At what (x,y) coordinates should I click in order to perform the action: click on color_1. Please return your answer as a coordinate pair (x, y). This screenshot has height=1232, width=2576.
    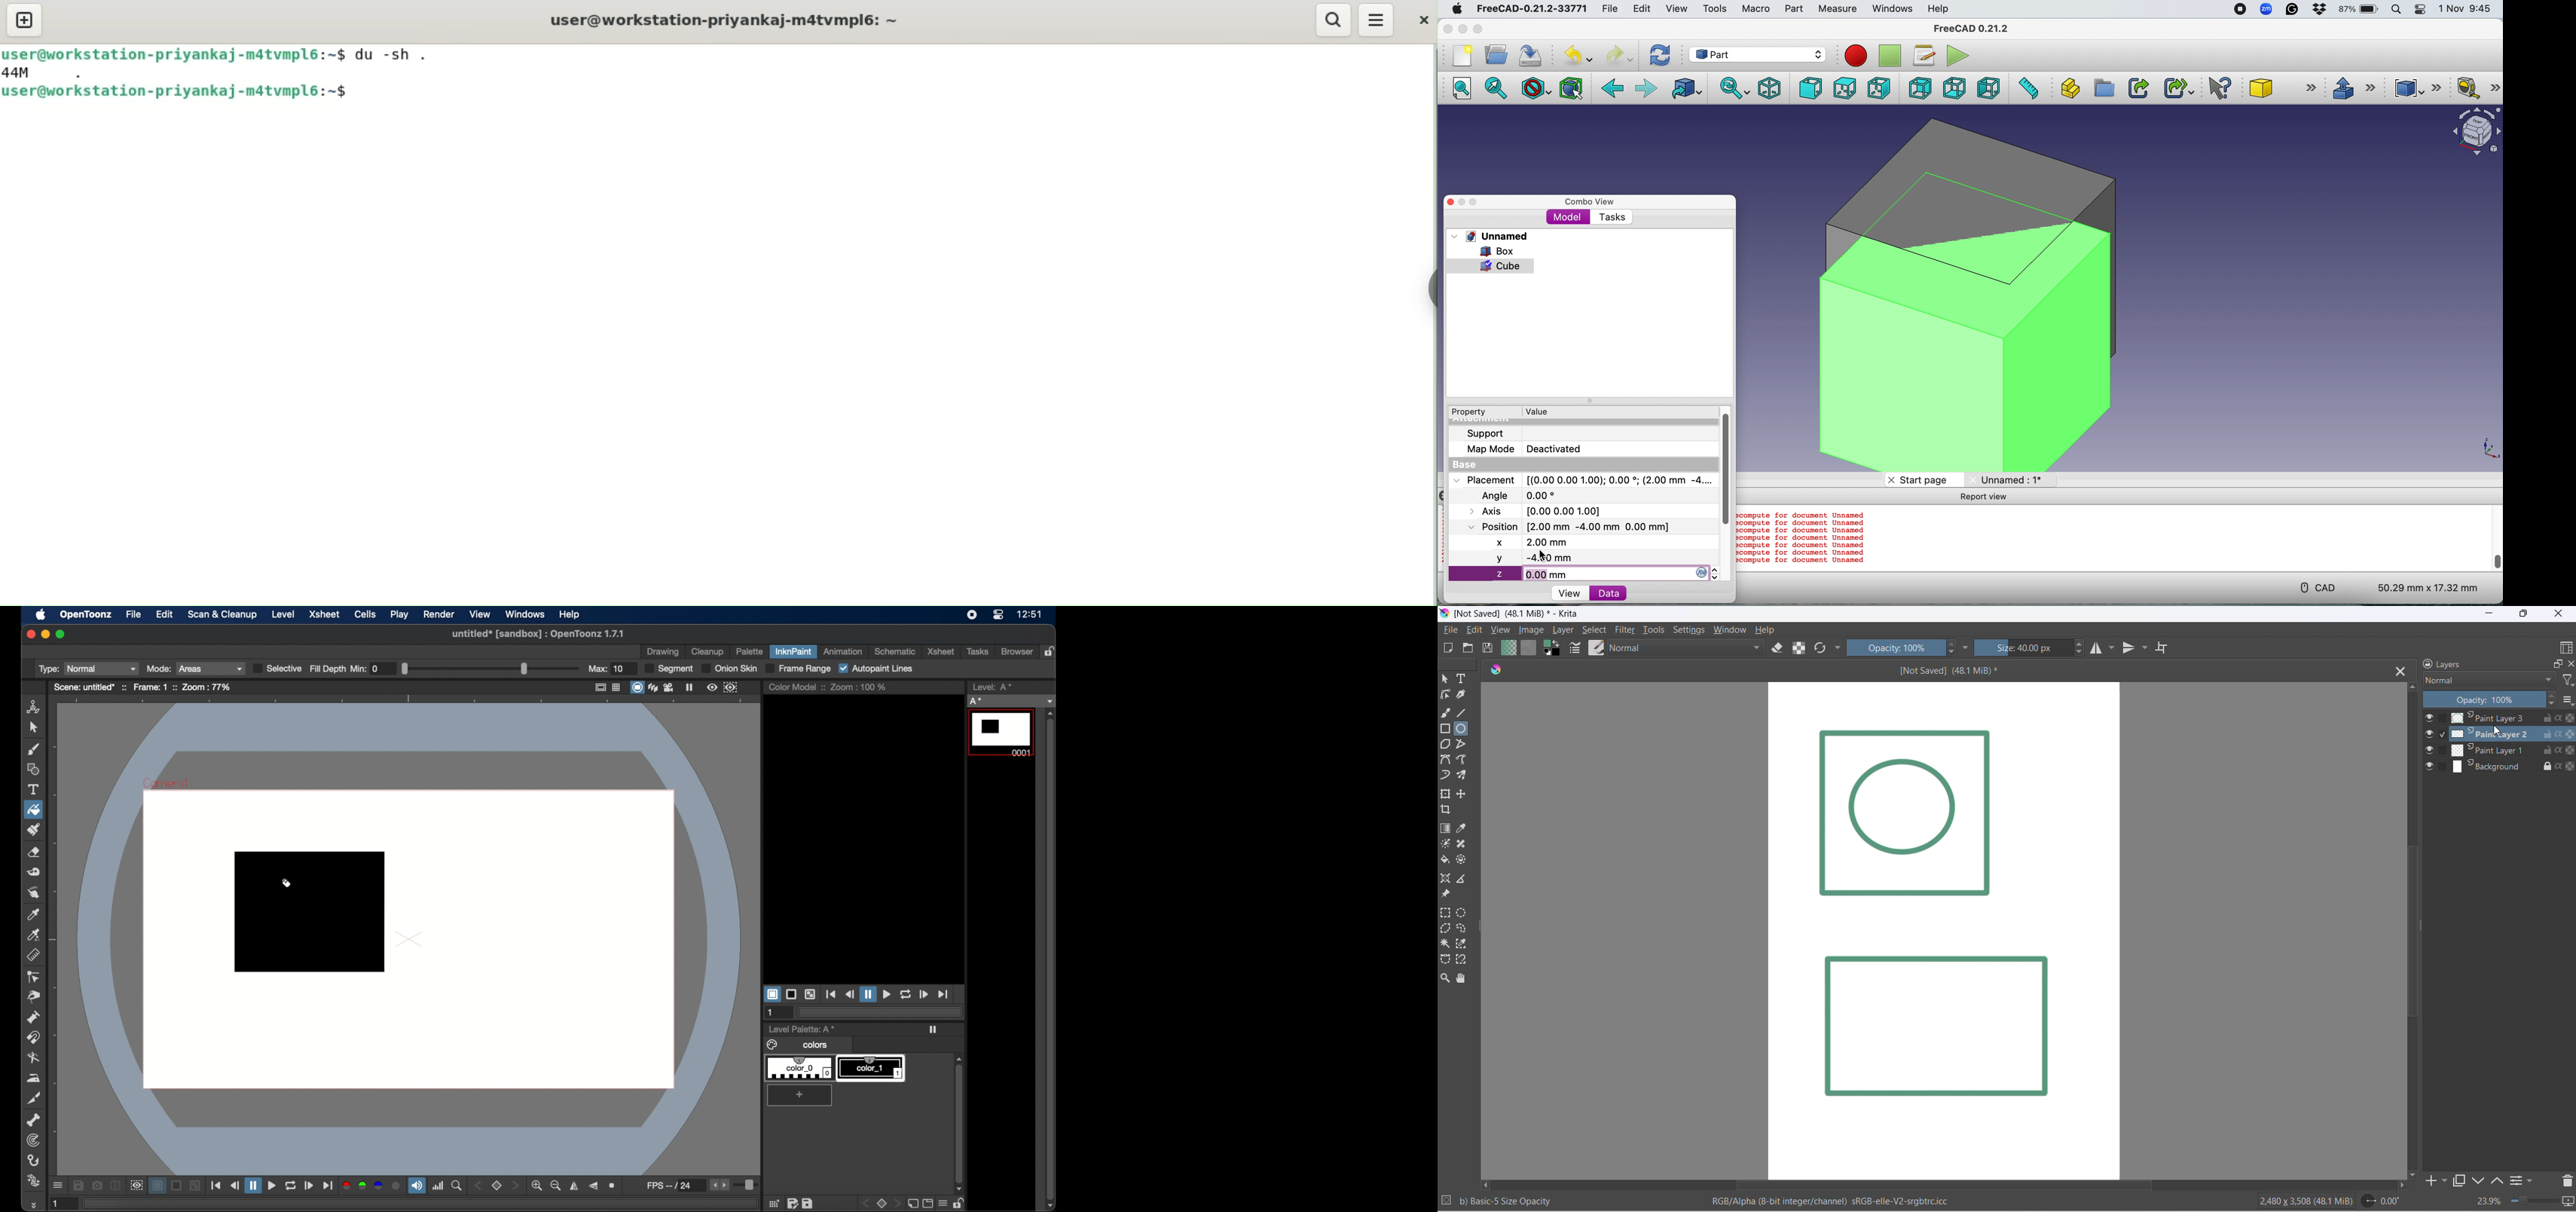
    Looking at the image, I should click on (872, 1068).